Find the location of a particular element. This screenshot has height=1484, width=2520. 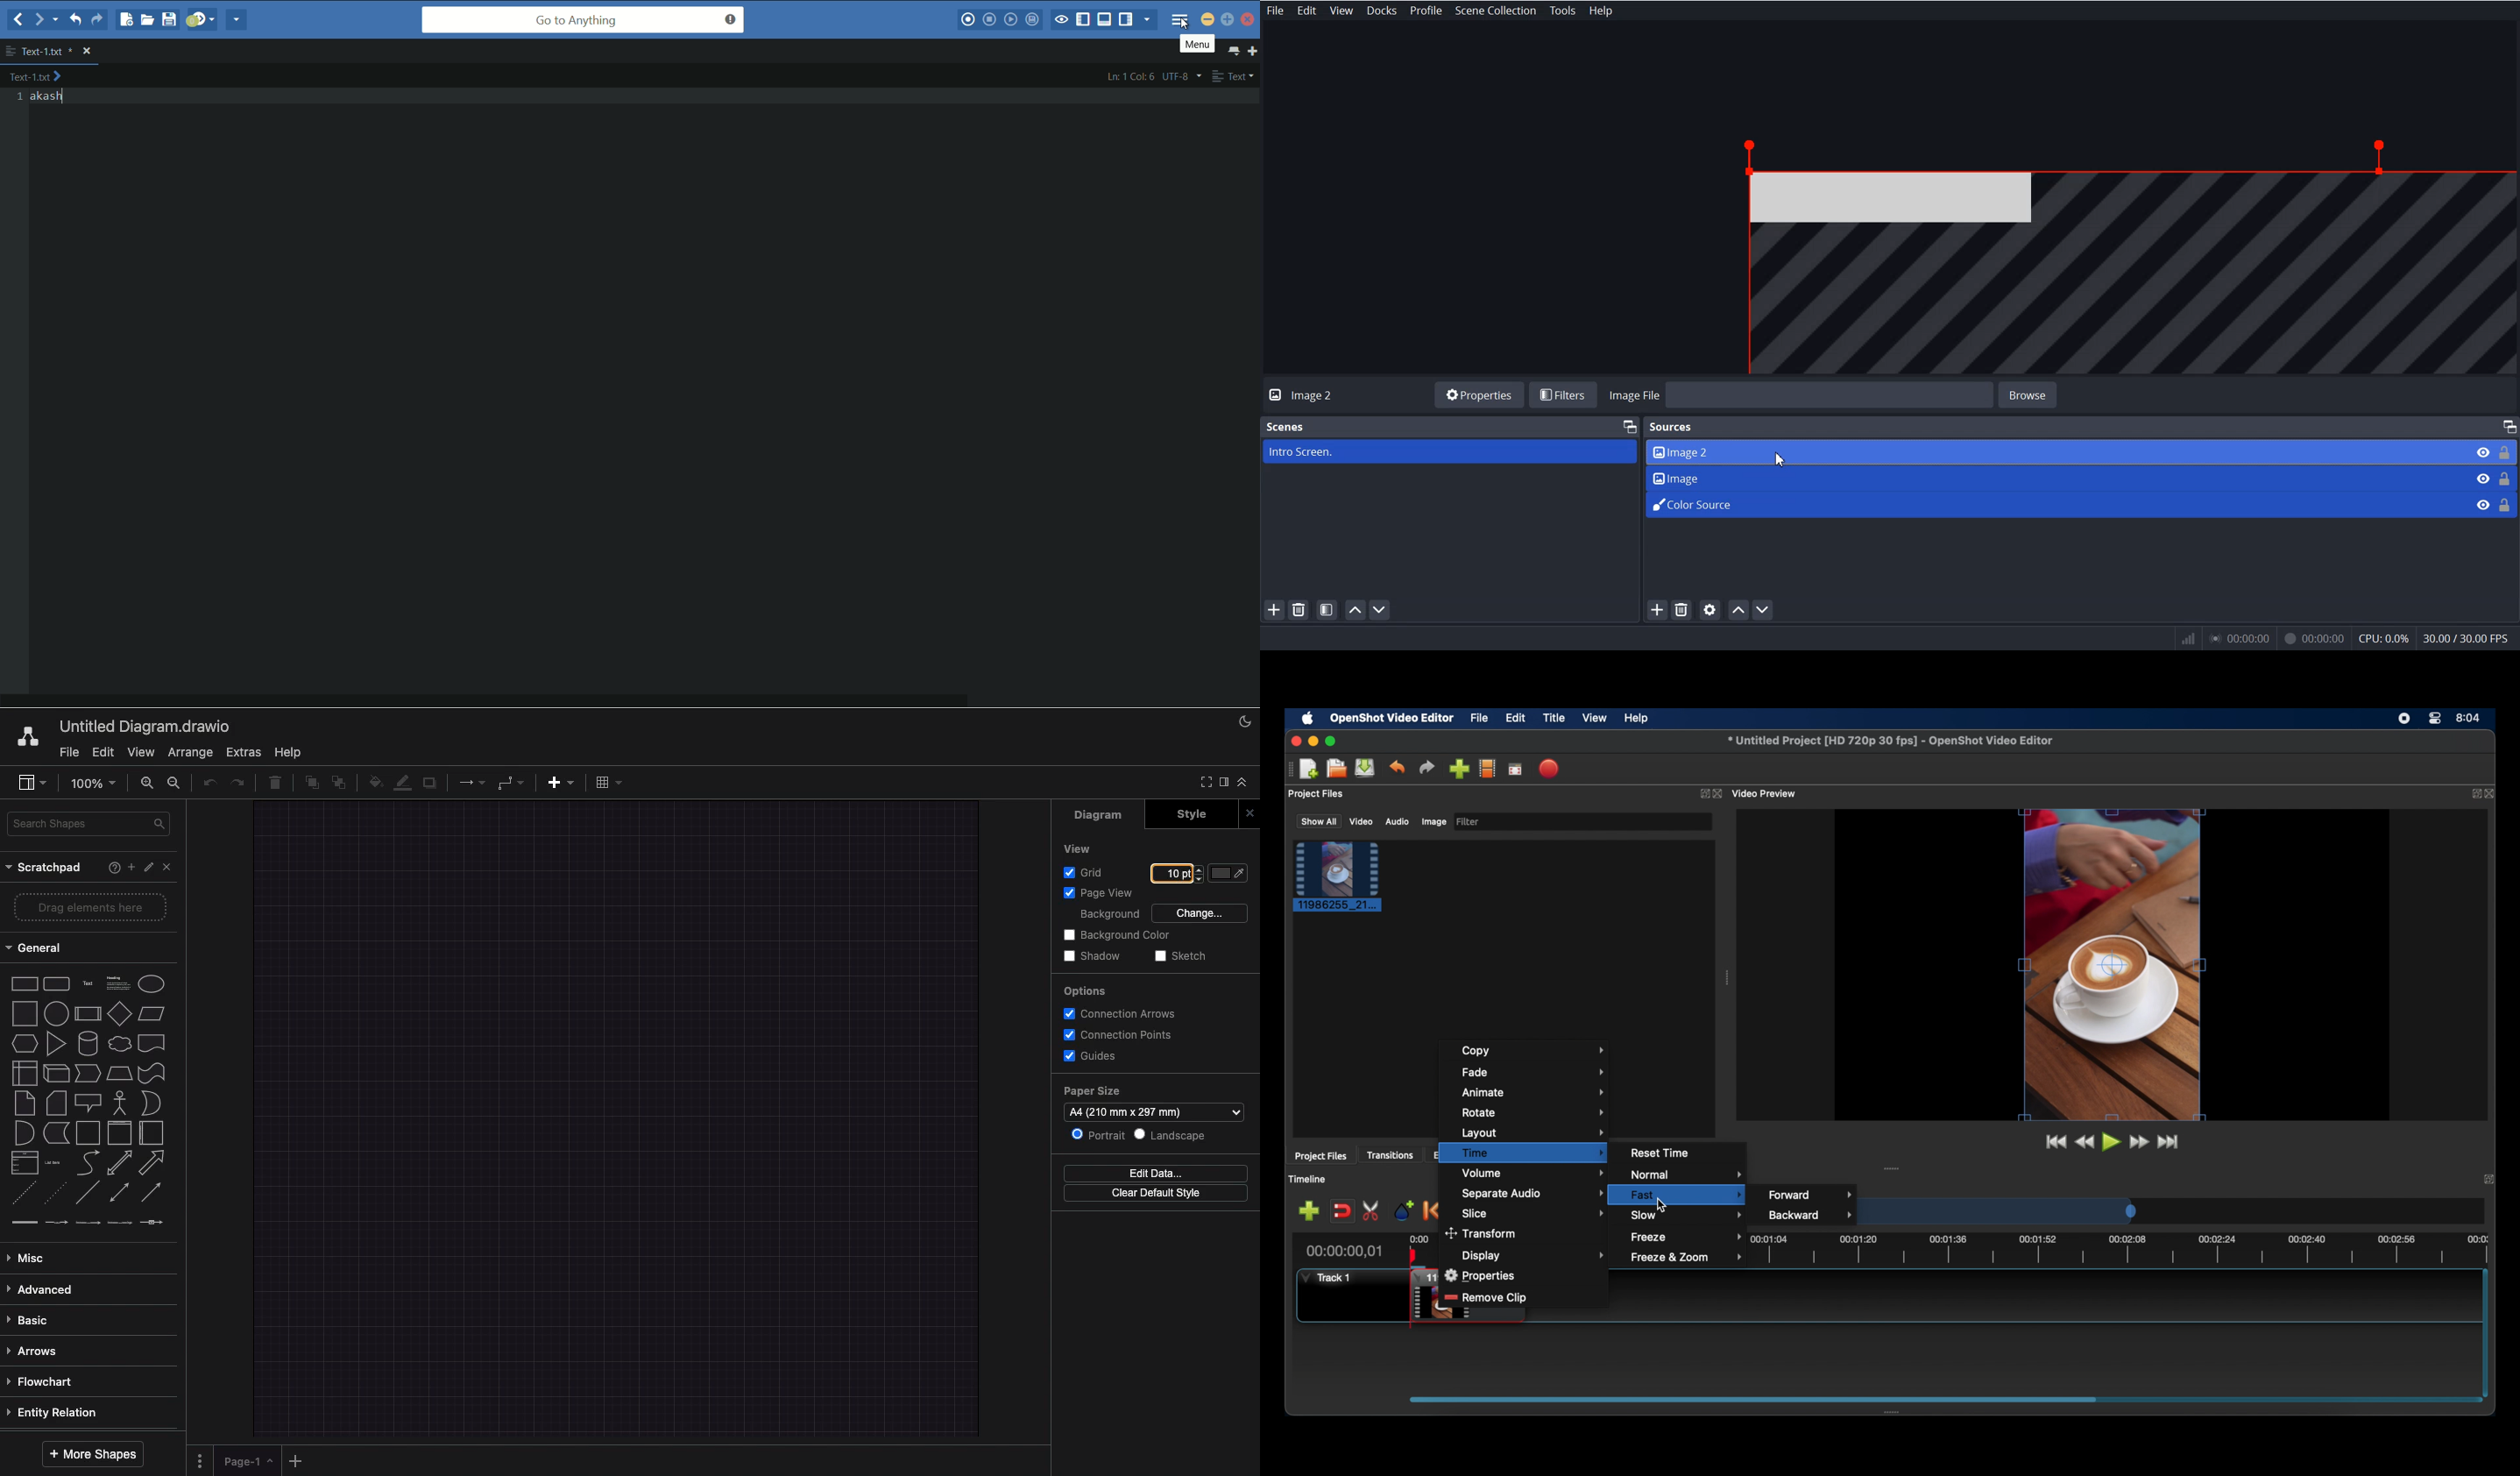

export video is located at coordinates (1550, 769).